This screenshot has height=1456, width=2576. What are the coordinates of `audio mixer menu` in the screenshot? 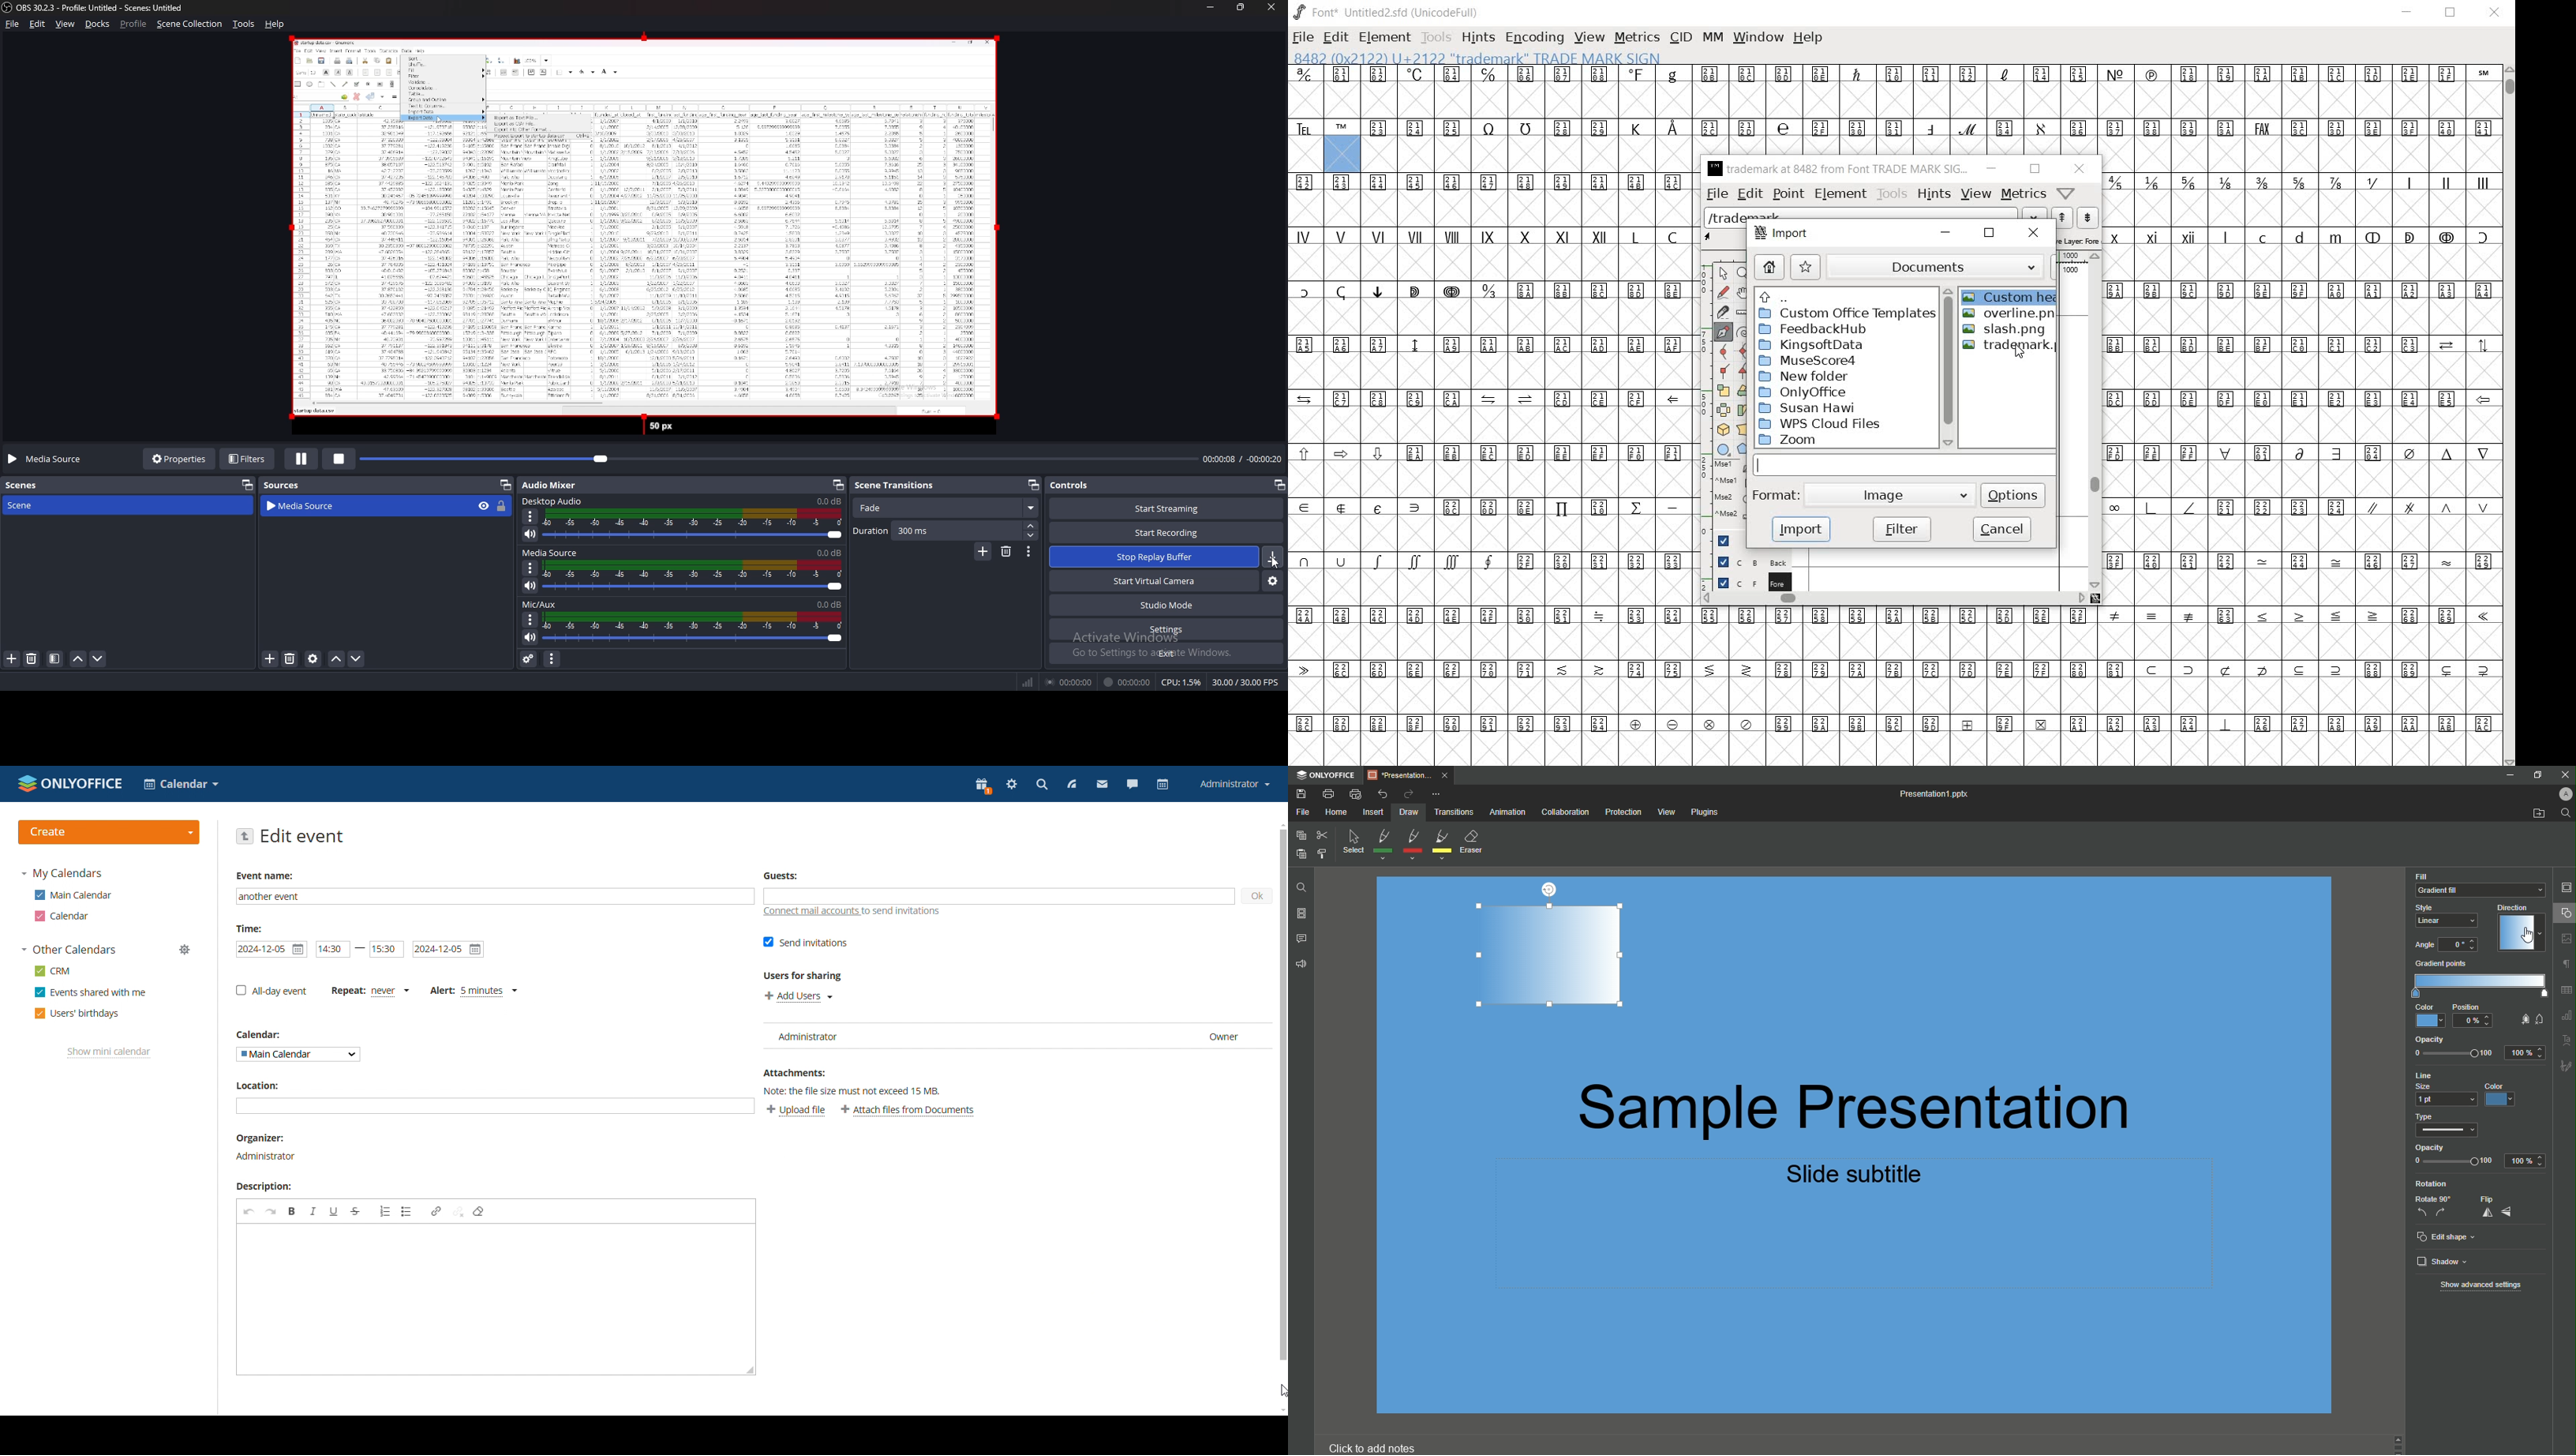 It's located at (551, 660).